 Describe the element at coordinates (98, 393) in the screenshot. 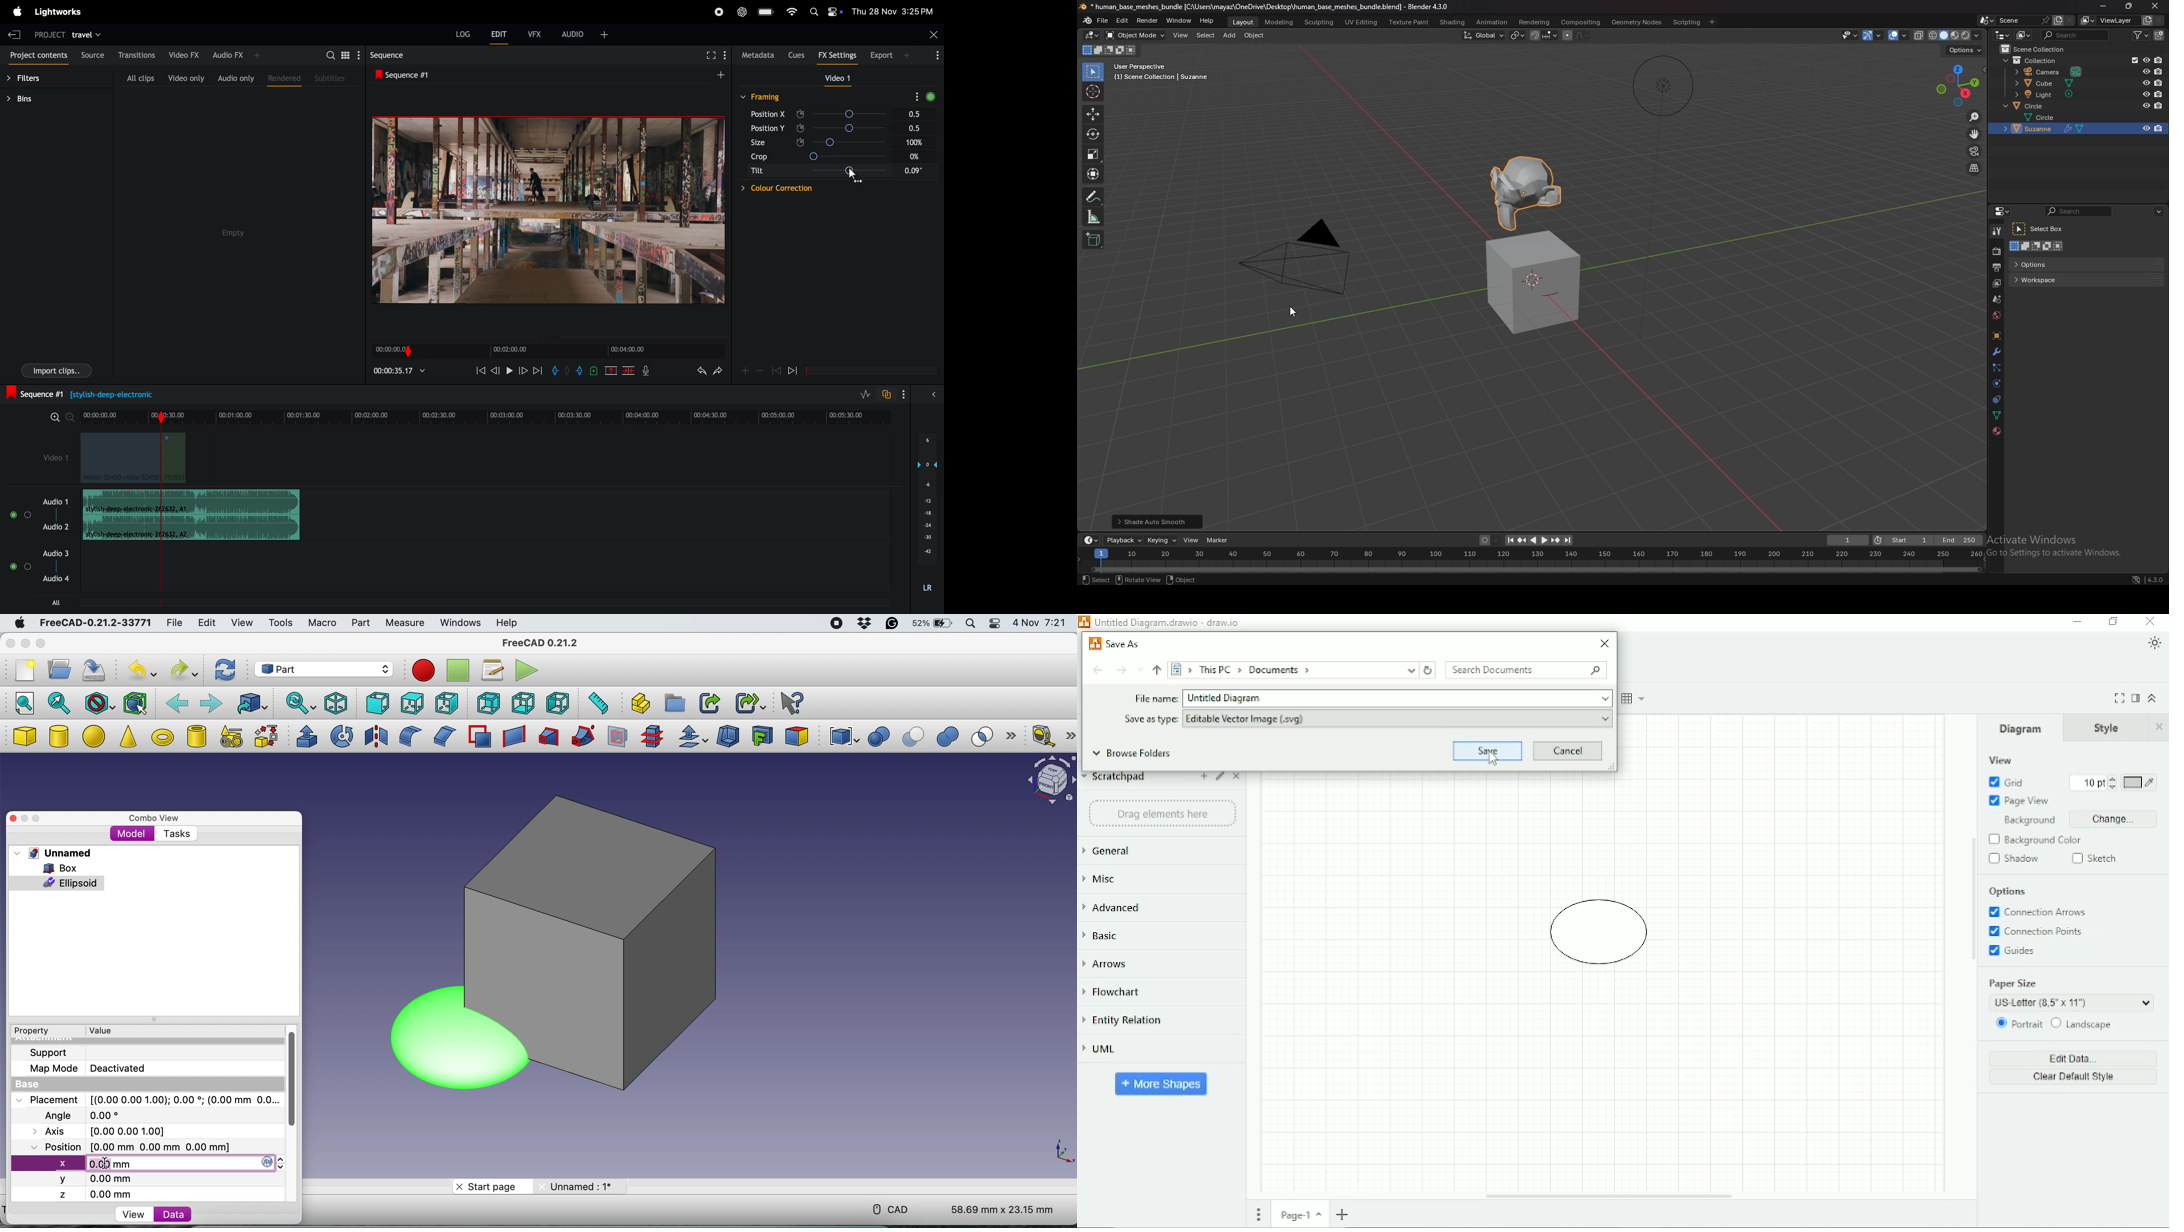

I see `sequence 1` at that location.